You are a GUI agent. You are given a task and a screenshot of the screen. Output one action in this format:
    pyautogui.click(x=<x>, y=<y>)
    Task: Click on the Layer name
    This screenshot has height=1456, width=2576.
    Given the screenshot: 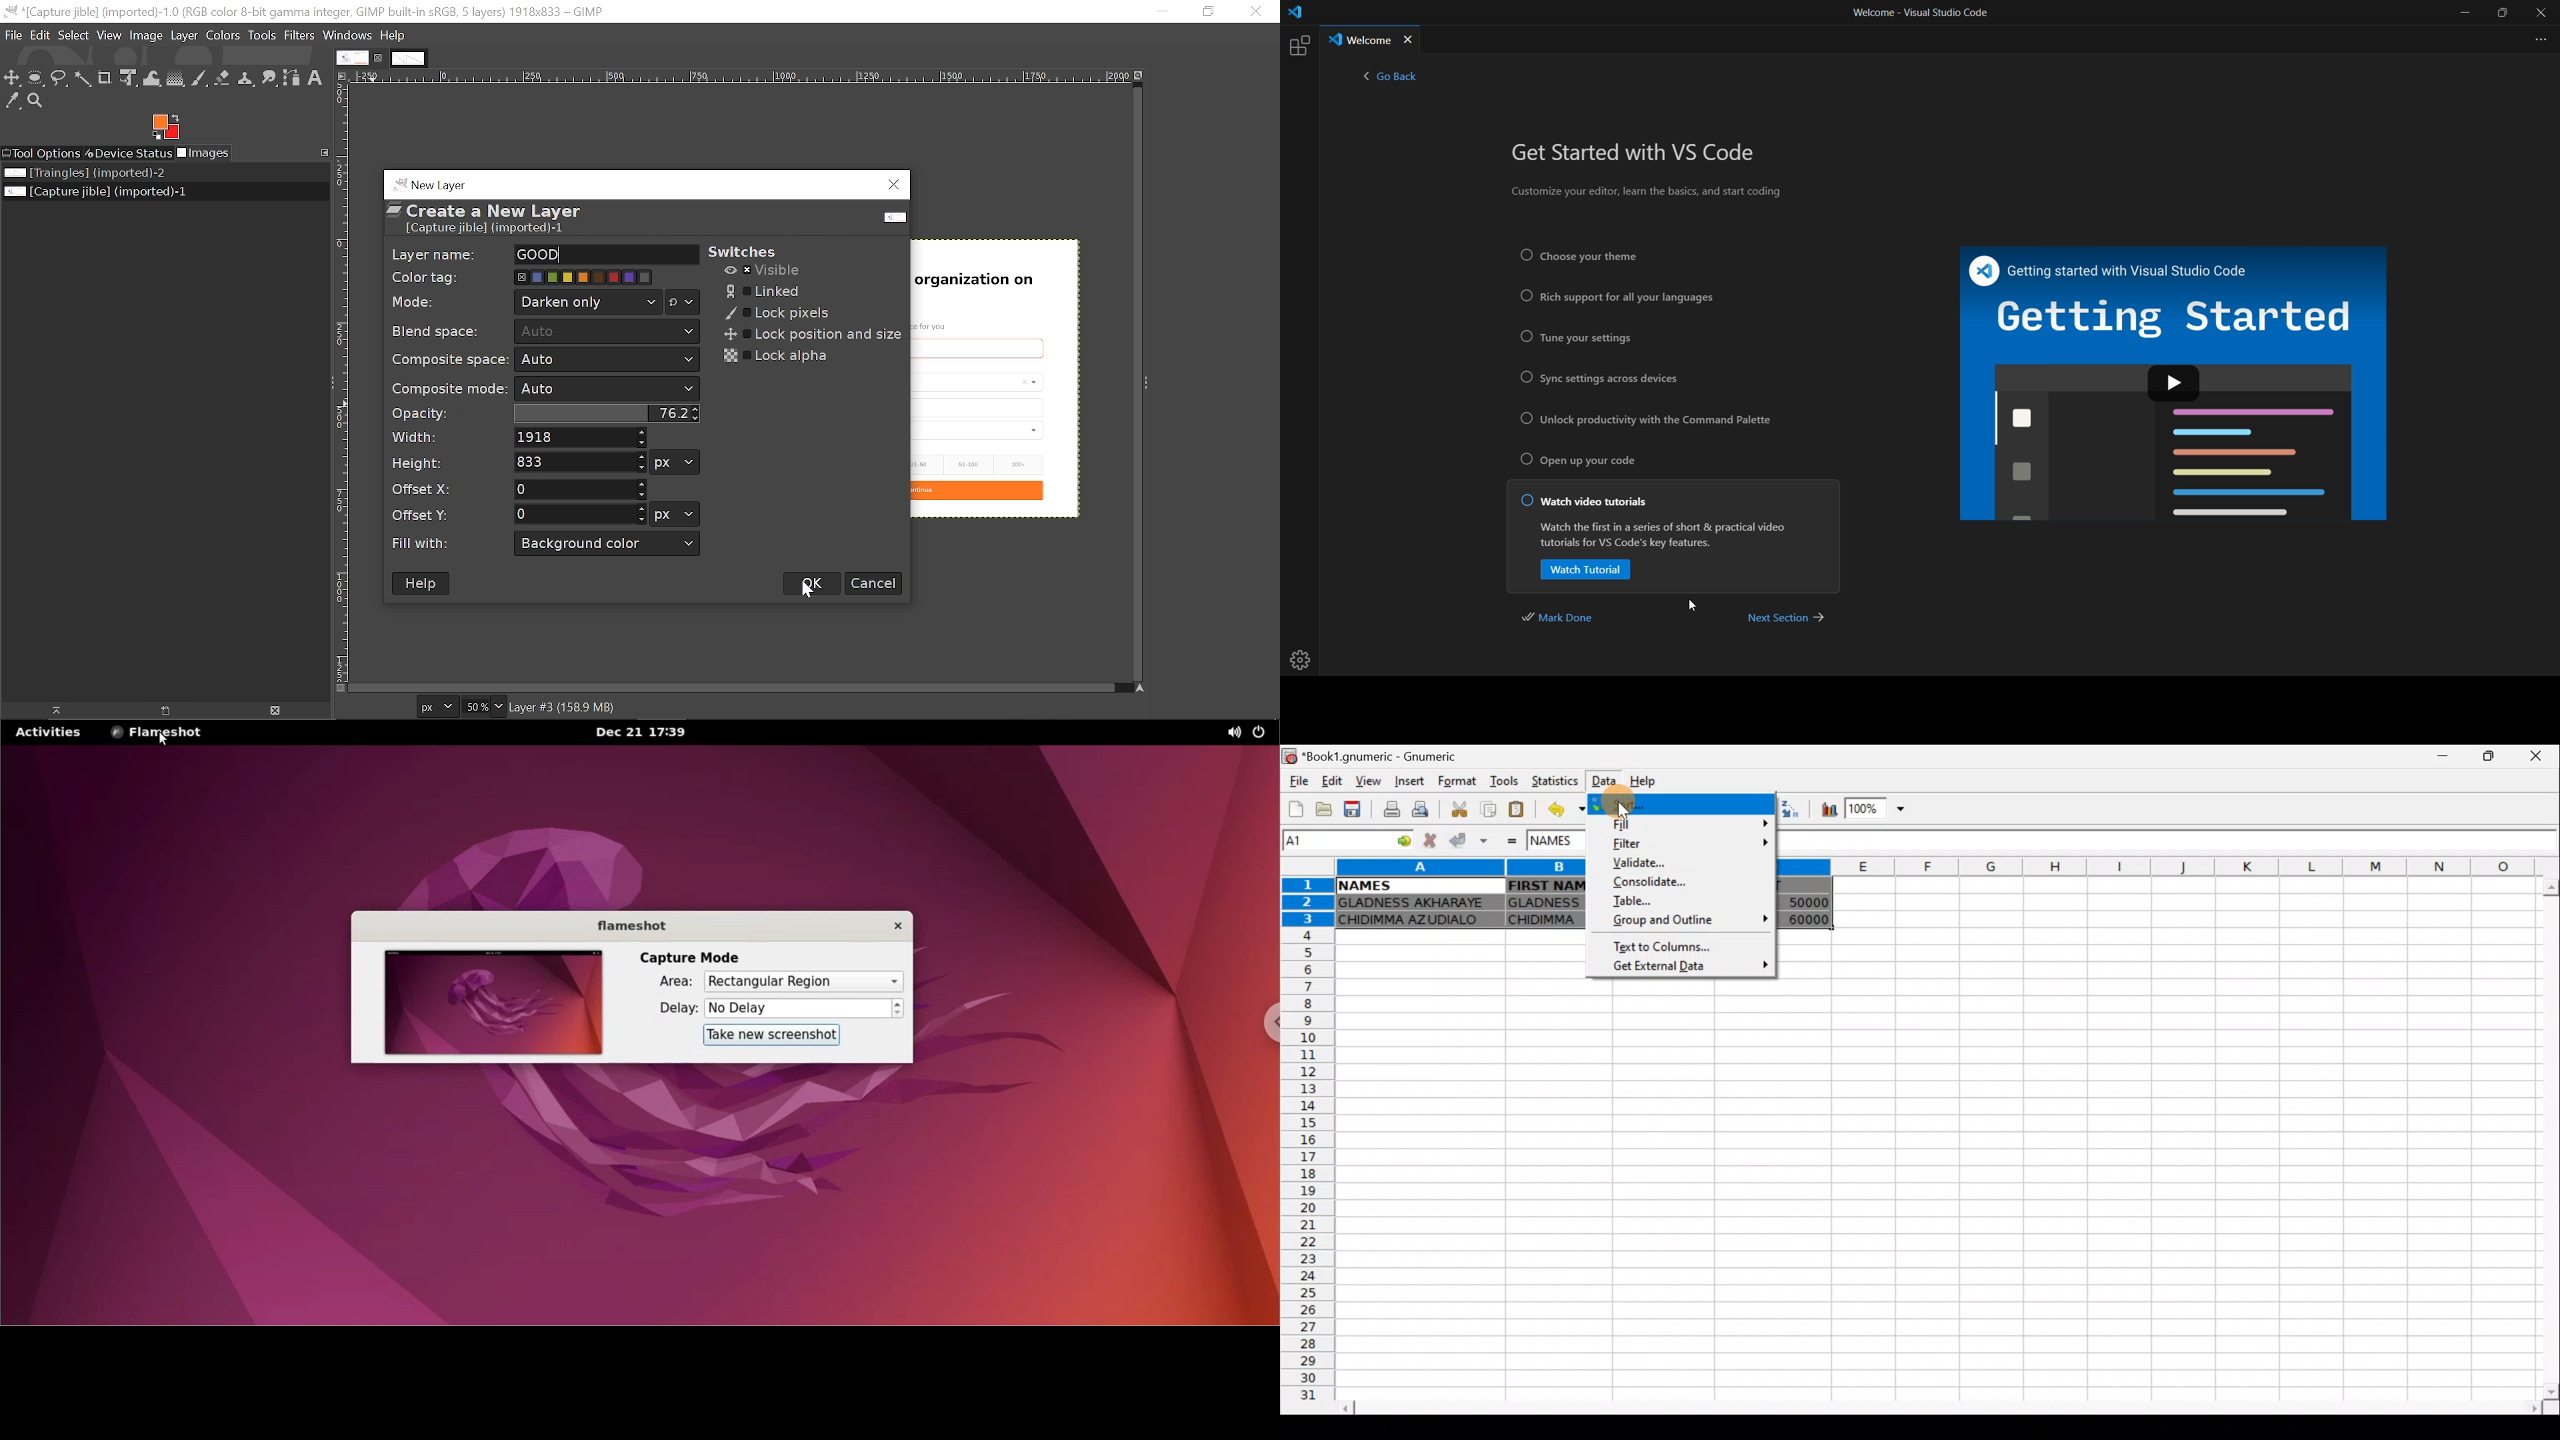 What is the action you would take?
    pyautogui.click(x=605, y=254)
    